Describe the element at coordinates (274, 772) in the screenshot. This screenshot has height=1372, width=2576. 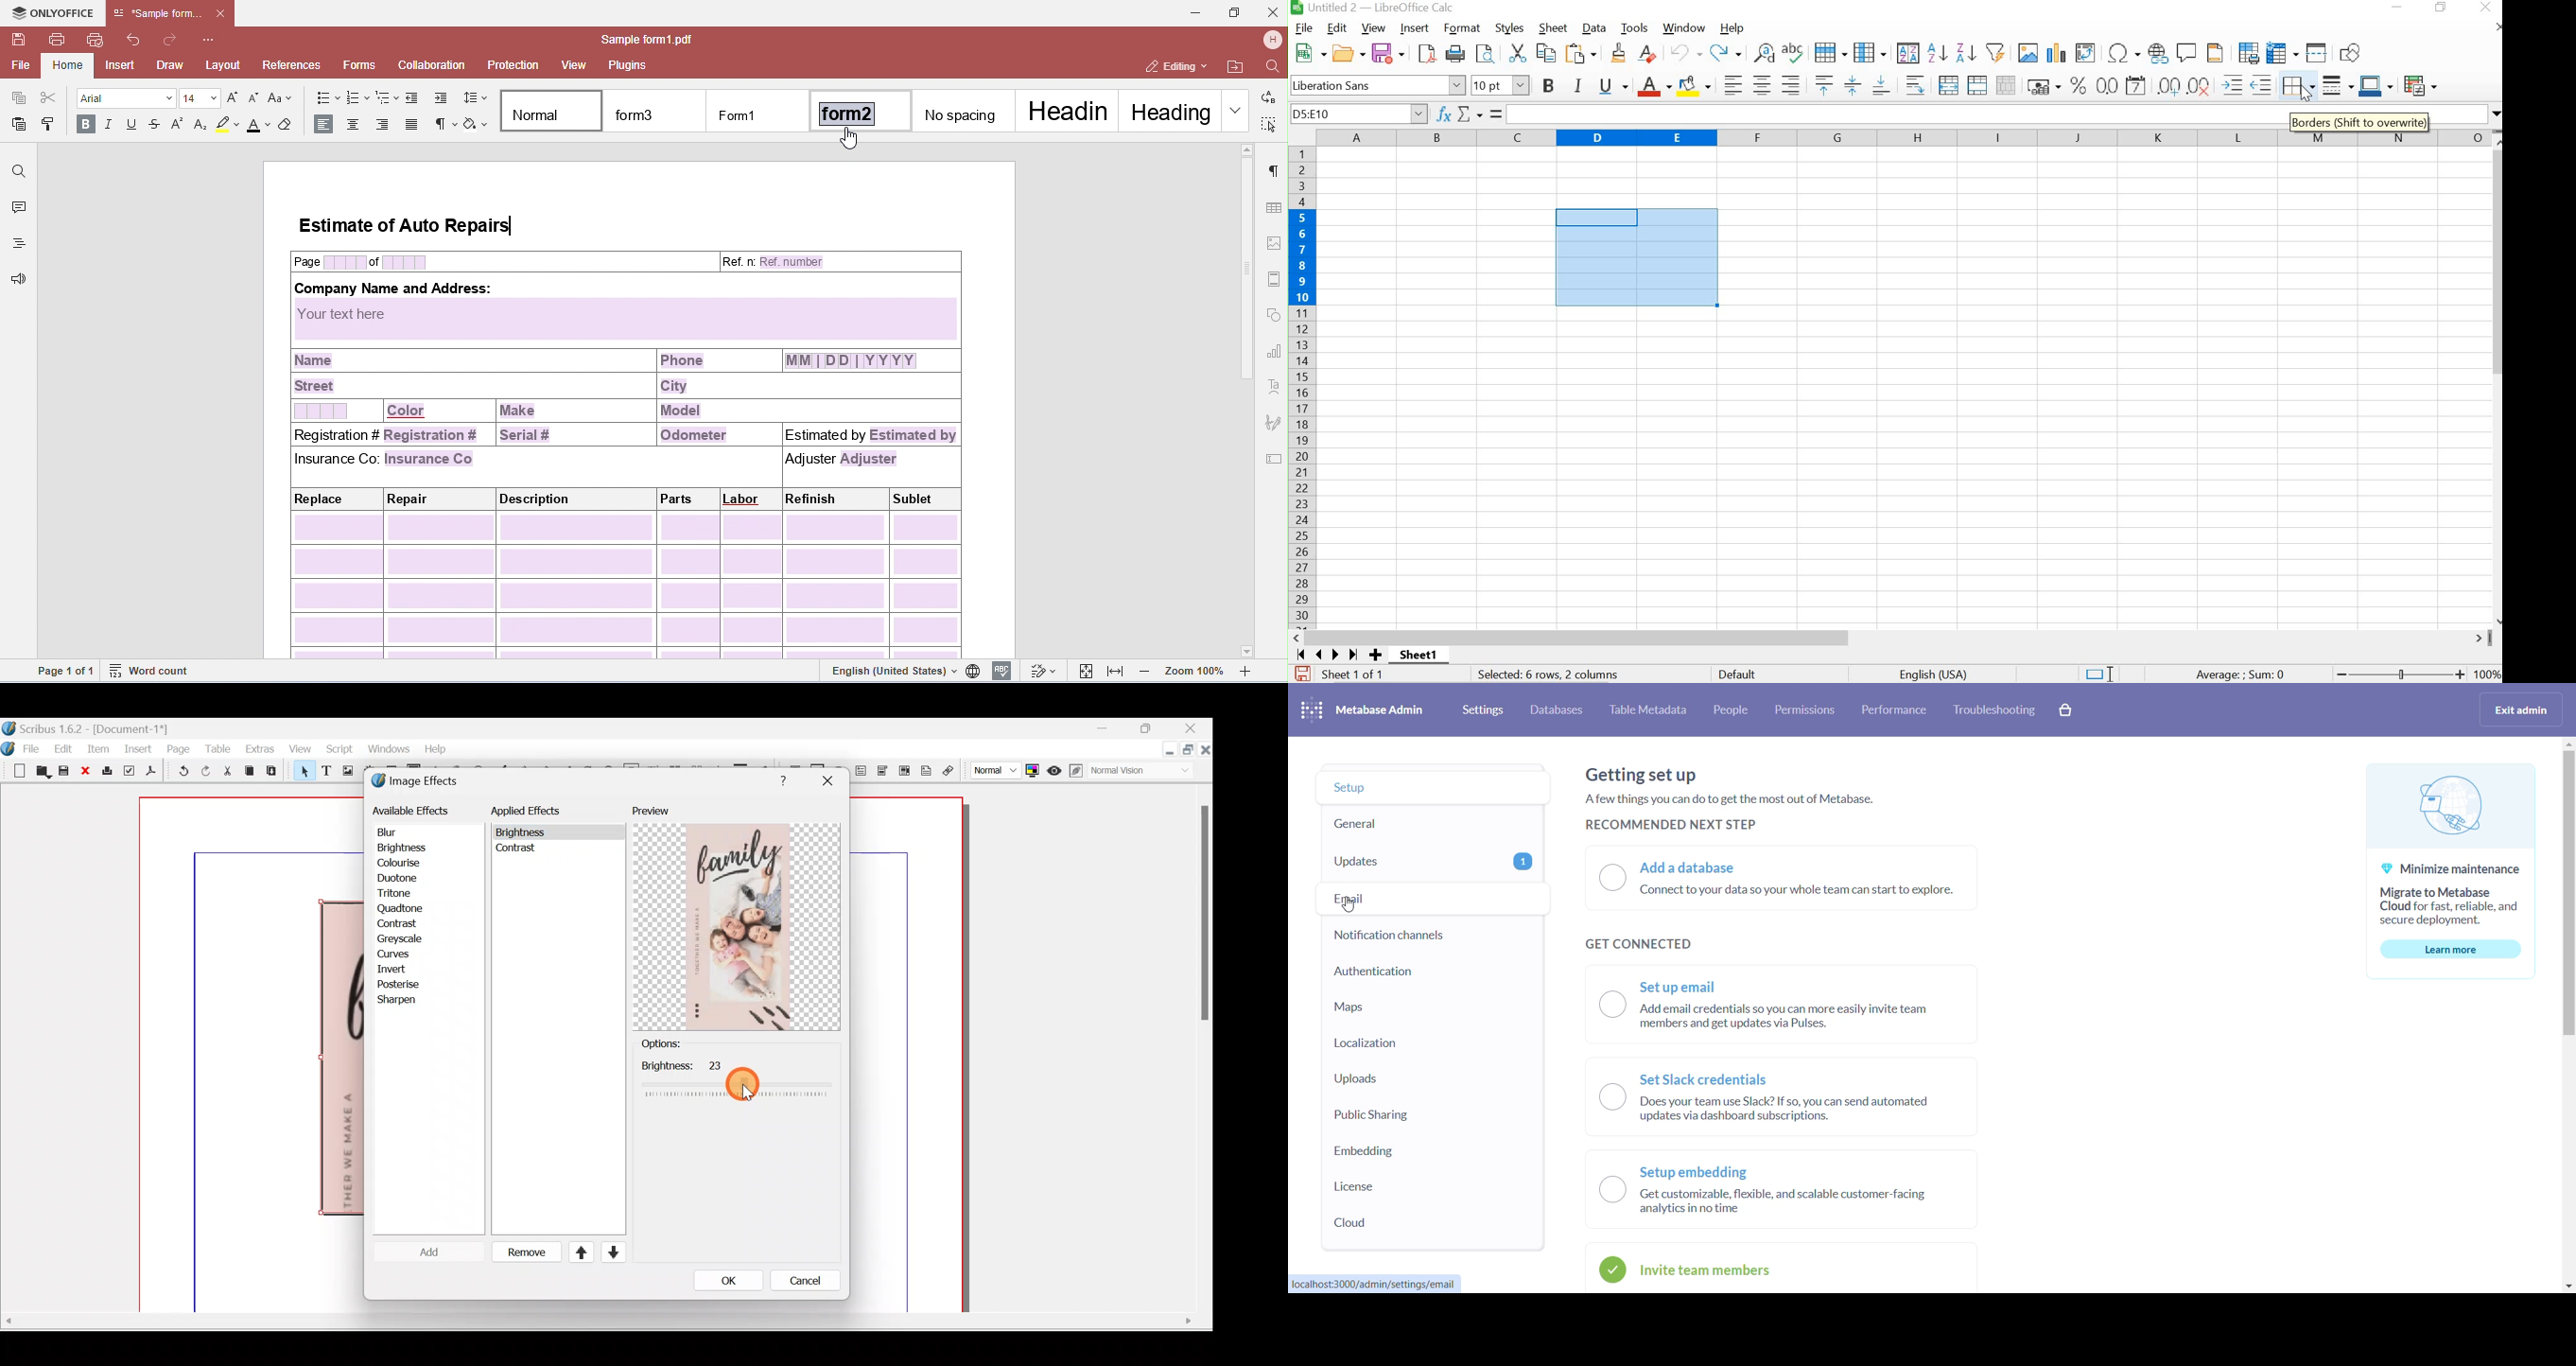
I see `Paste` at that location.